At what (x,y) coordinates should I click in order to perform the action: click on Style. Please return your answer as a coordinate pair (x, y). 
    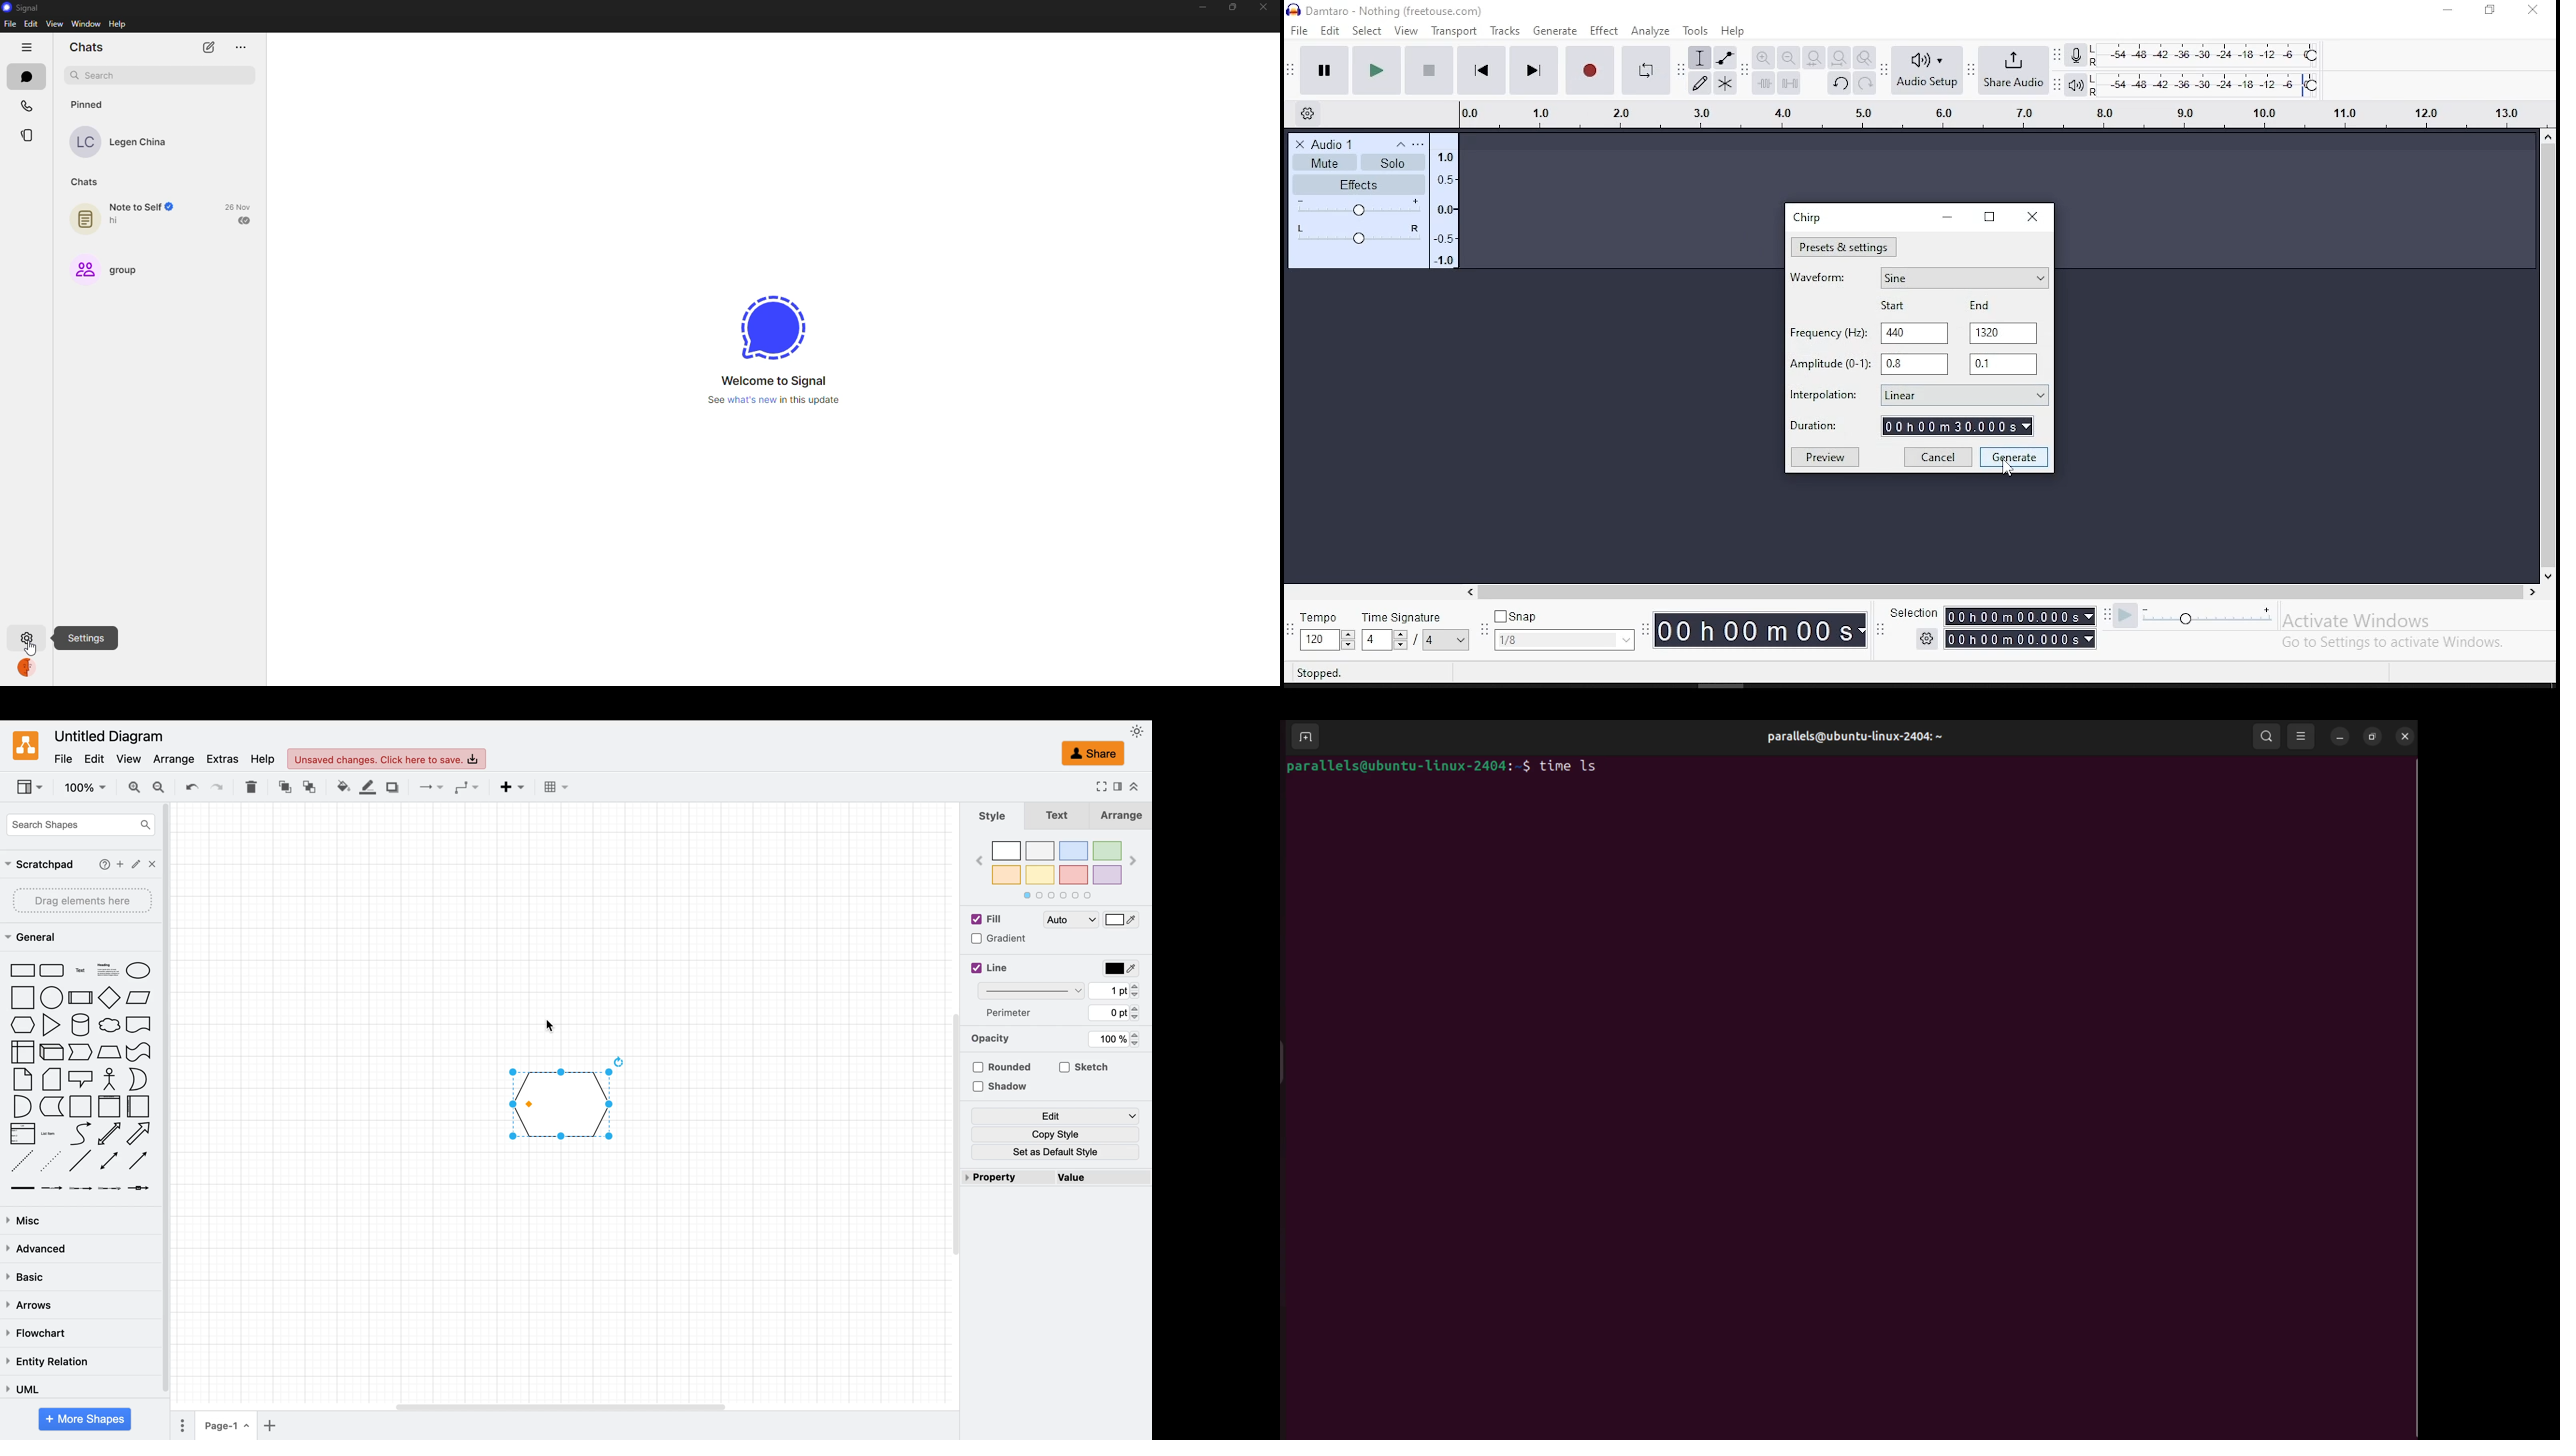
    Looking at the image, I should click on (995, 818).